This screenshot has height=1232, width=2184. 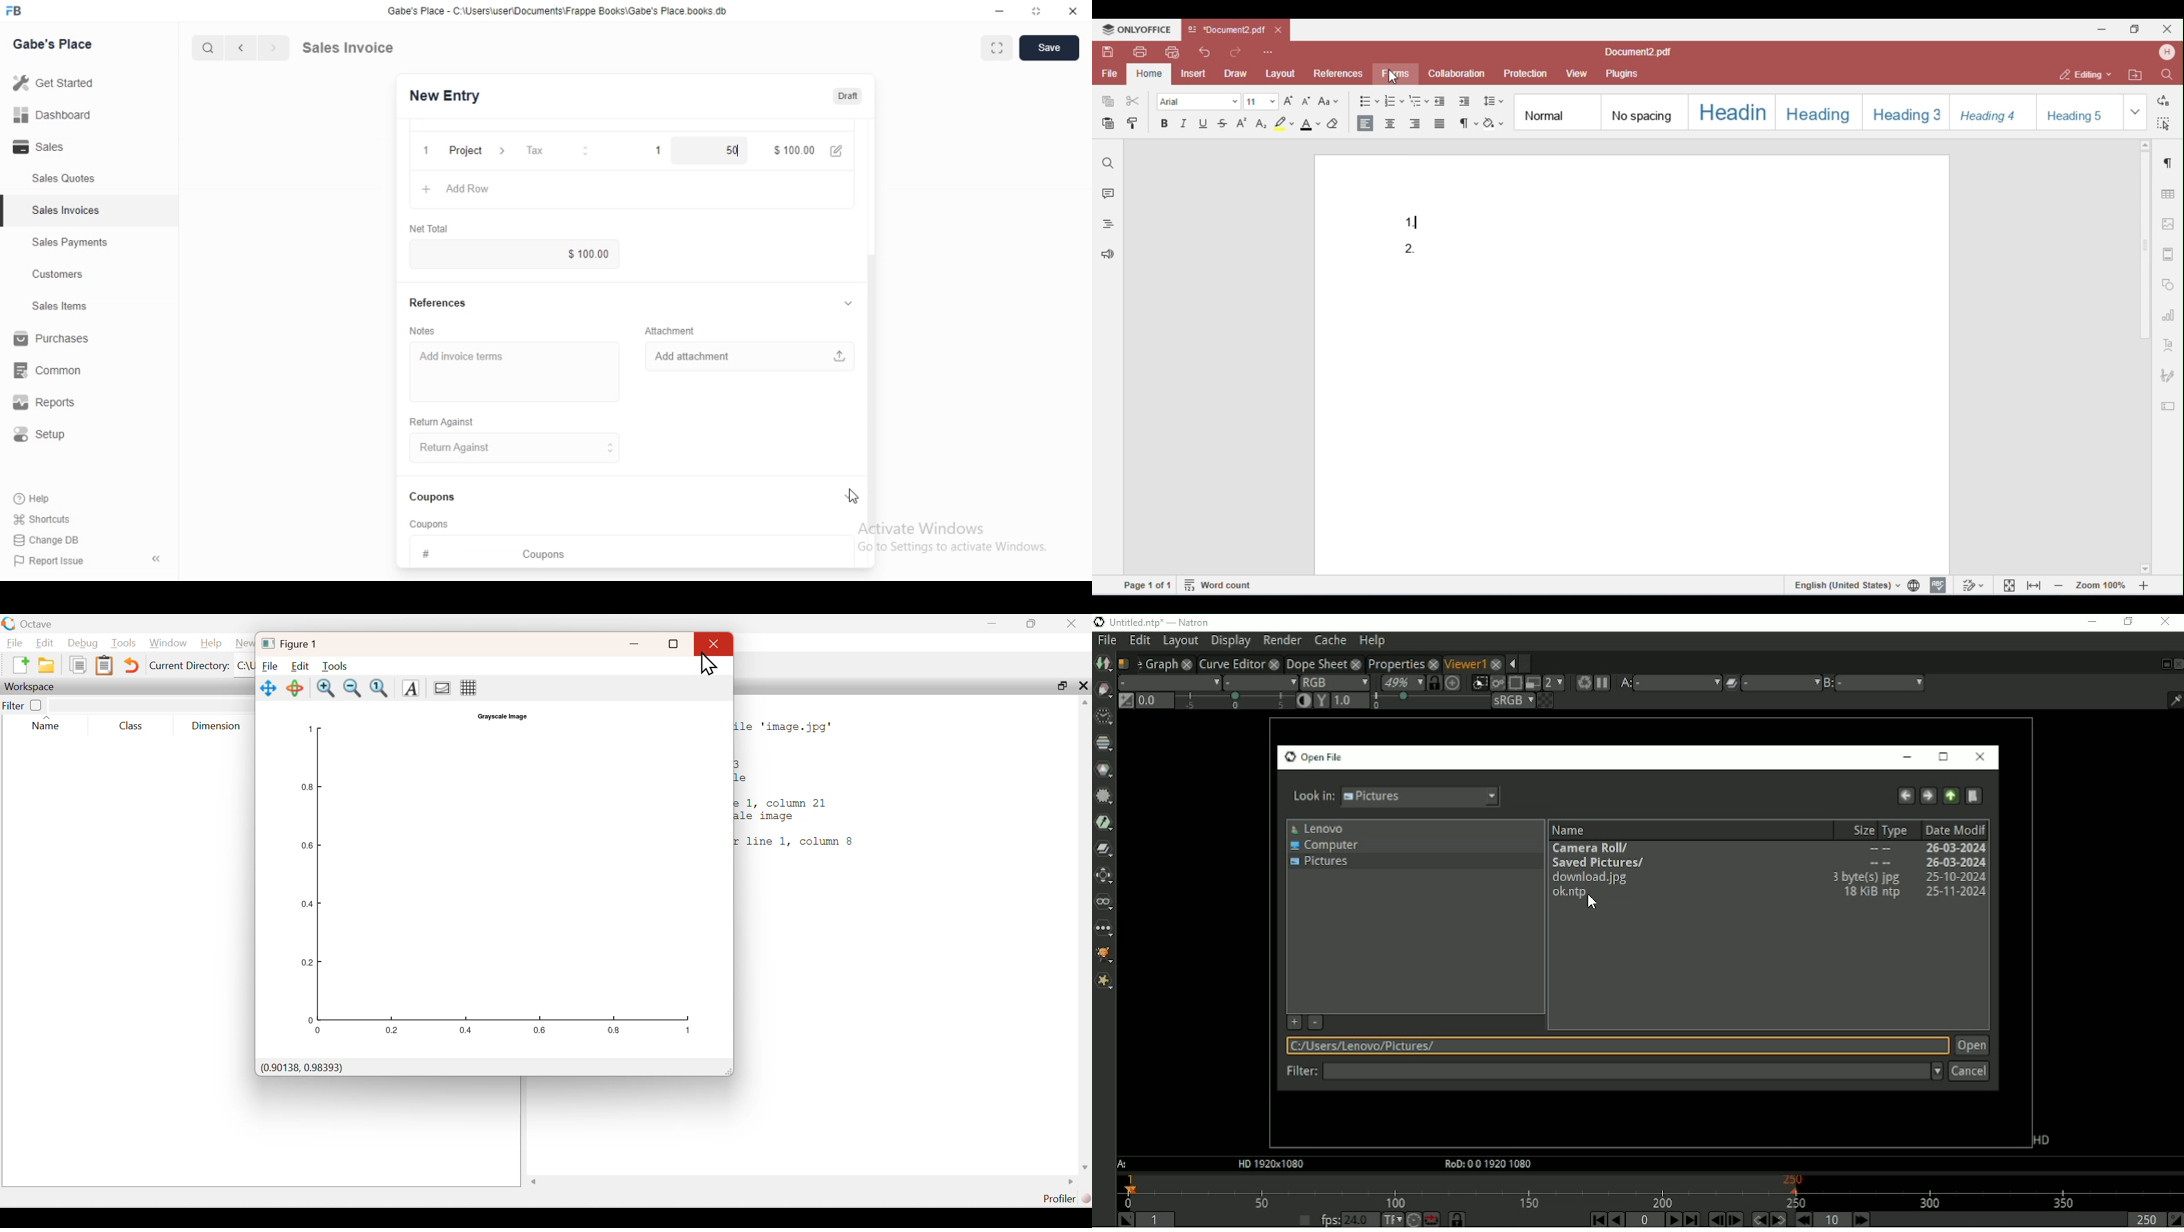 I want to click on Return Against, so click(x=517, y=449).